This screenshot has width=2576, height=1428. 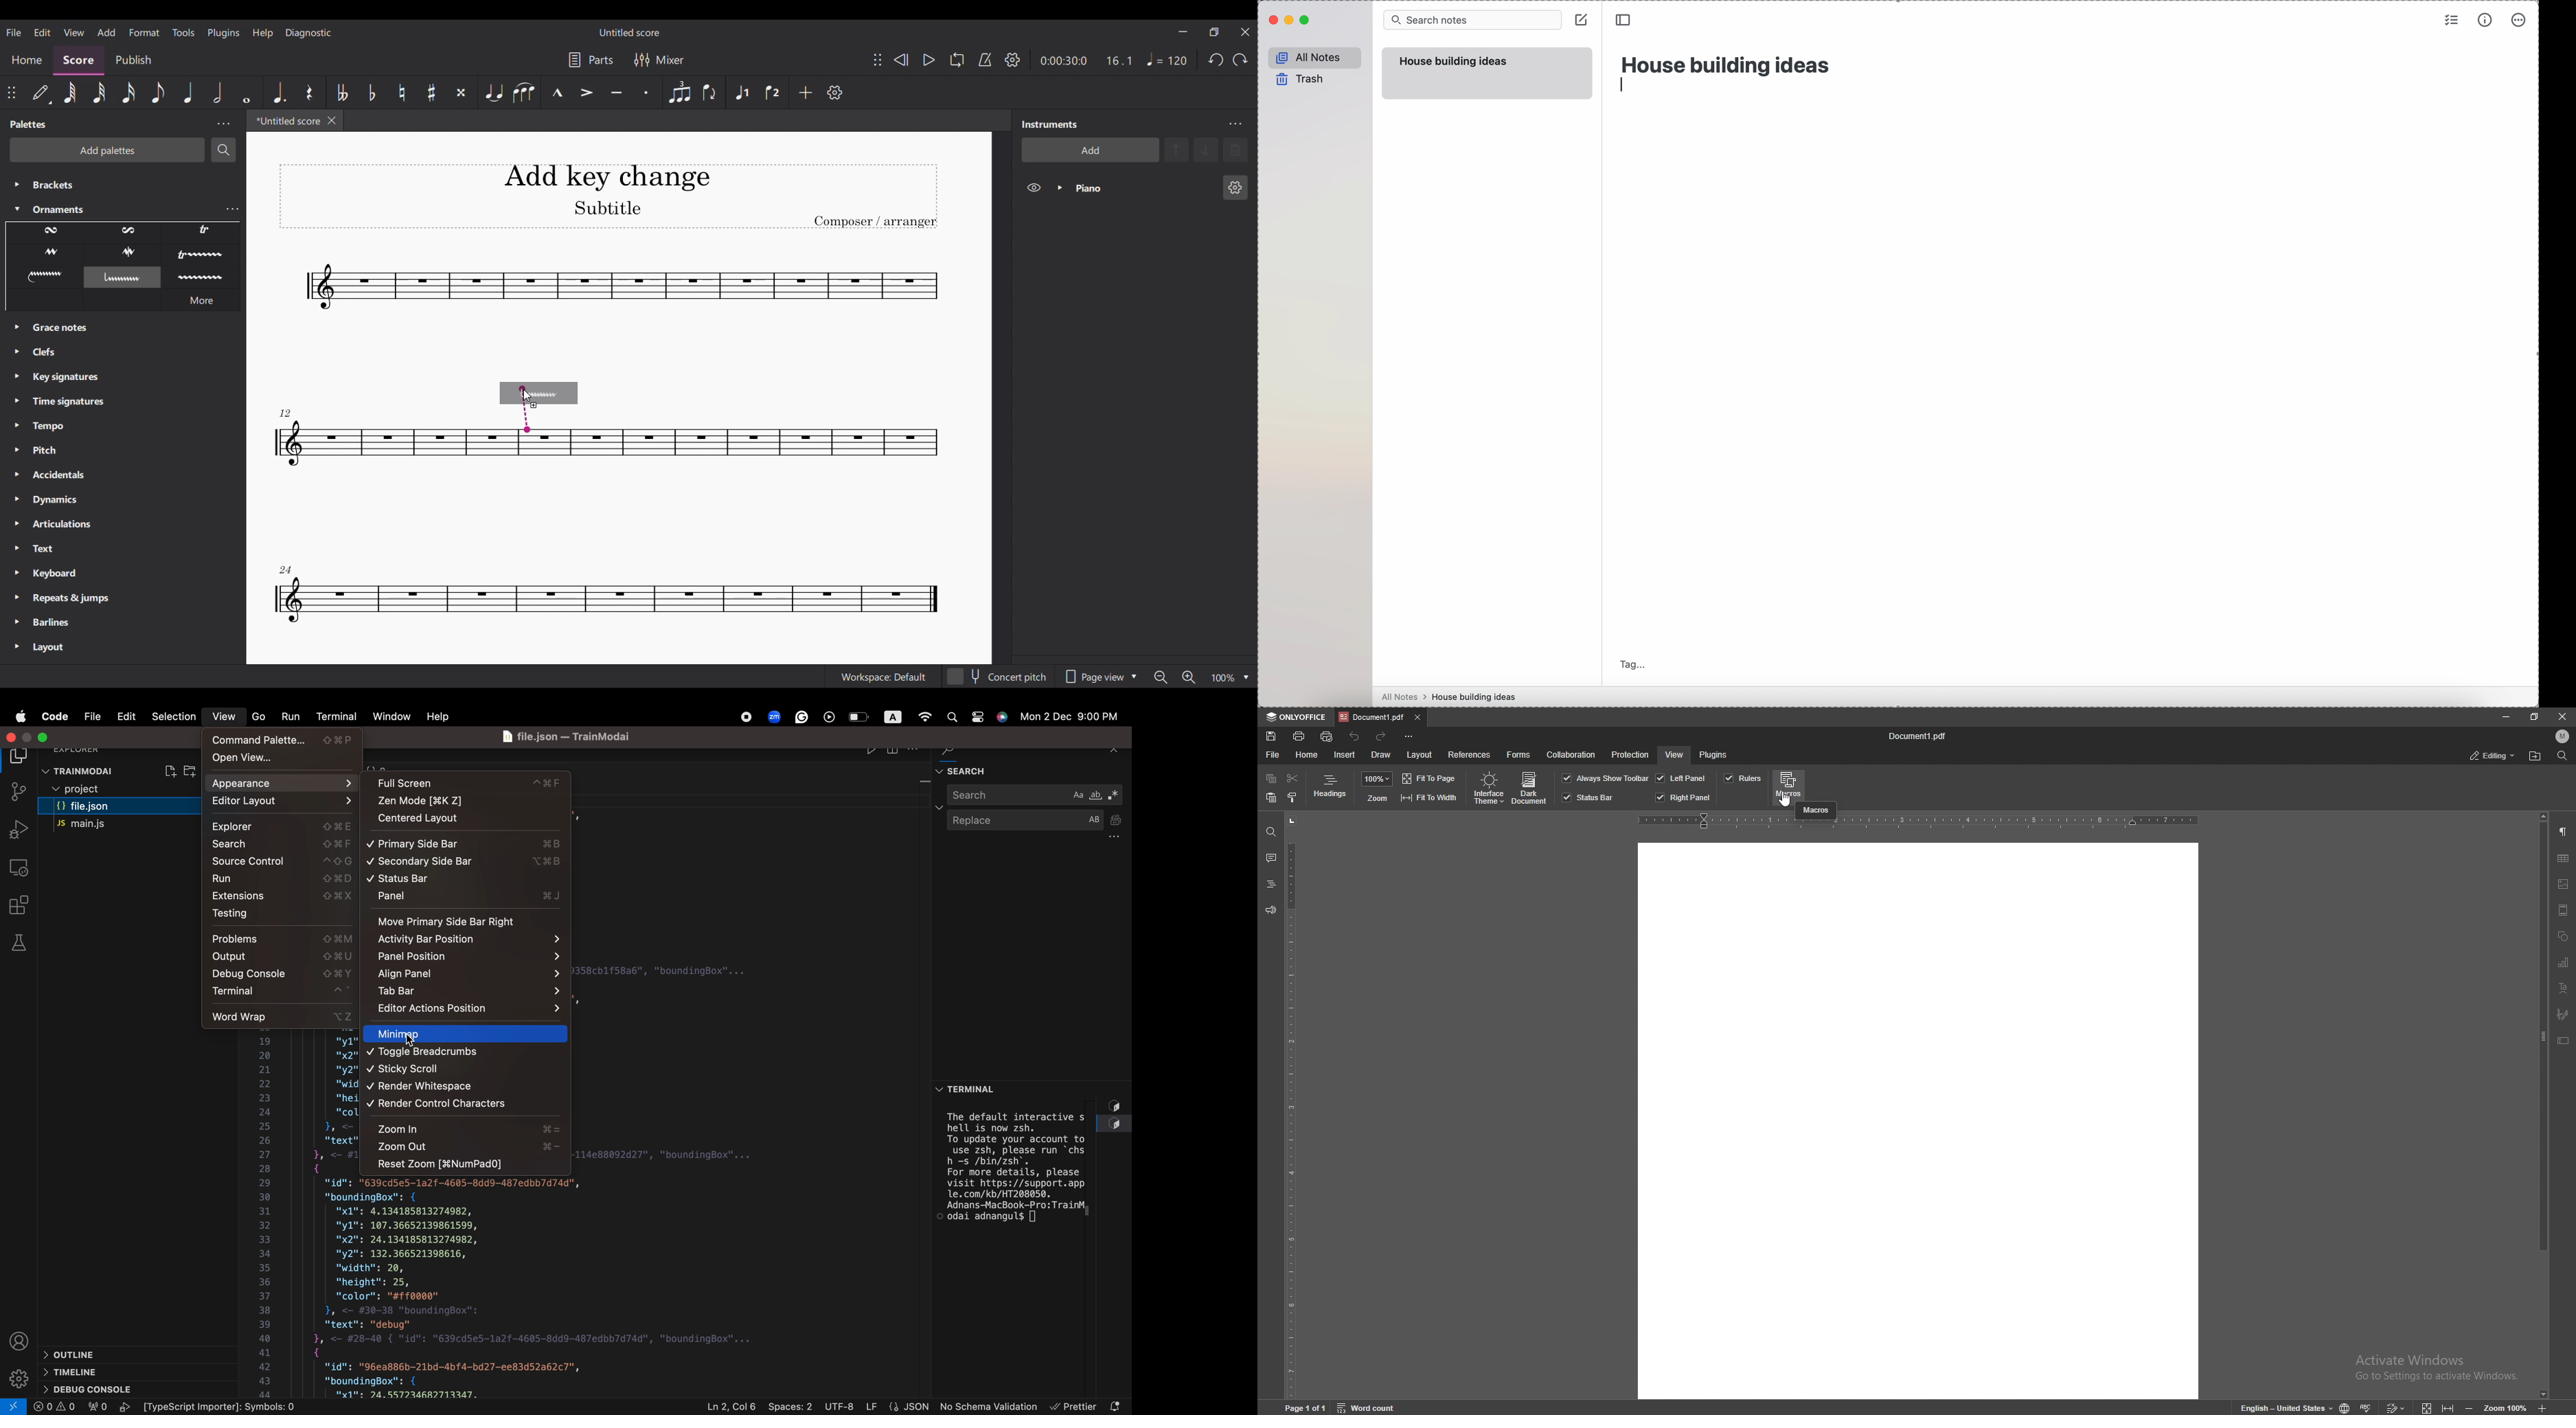 I want to click on file, so click(x=94, y=718).